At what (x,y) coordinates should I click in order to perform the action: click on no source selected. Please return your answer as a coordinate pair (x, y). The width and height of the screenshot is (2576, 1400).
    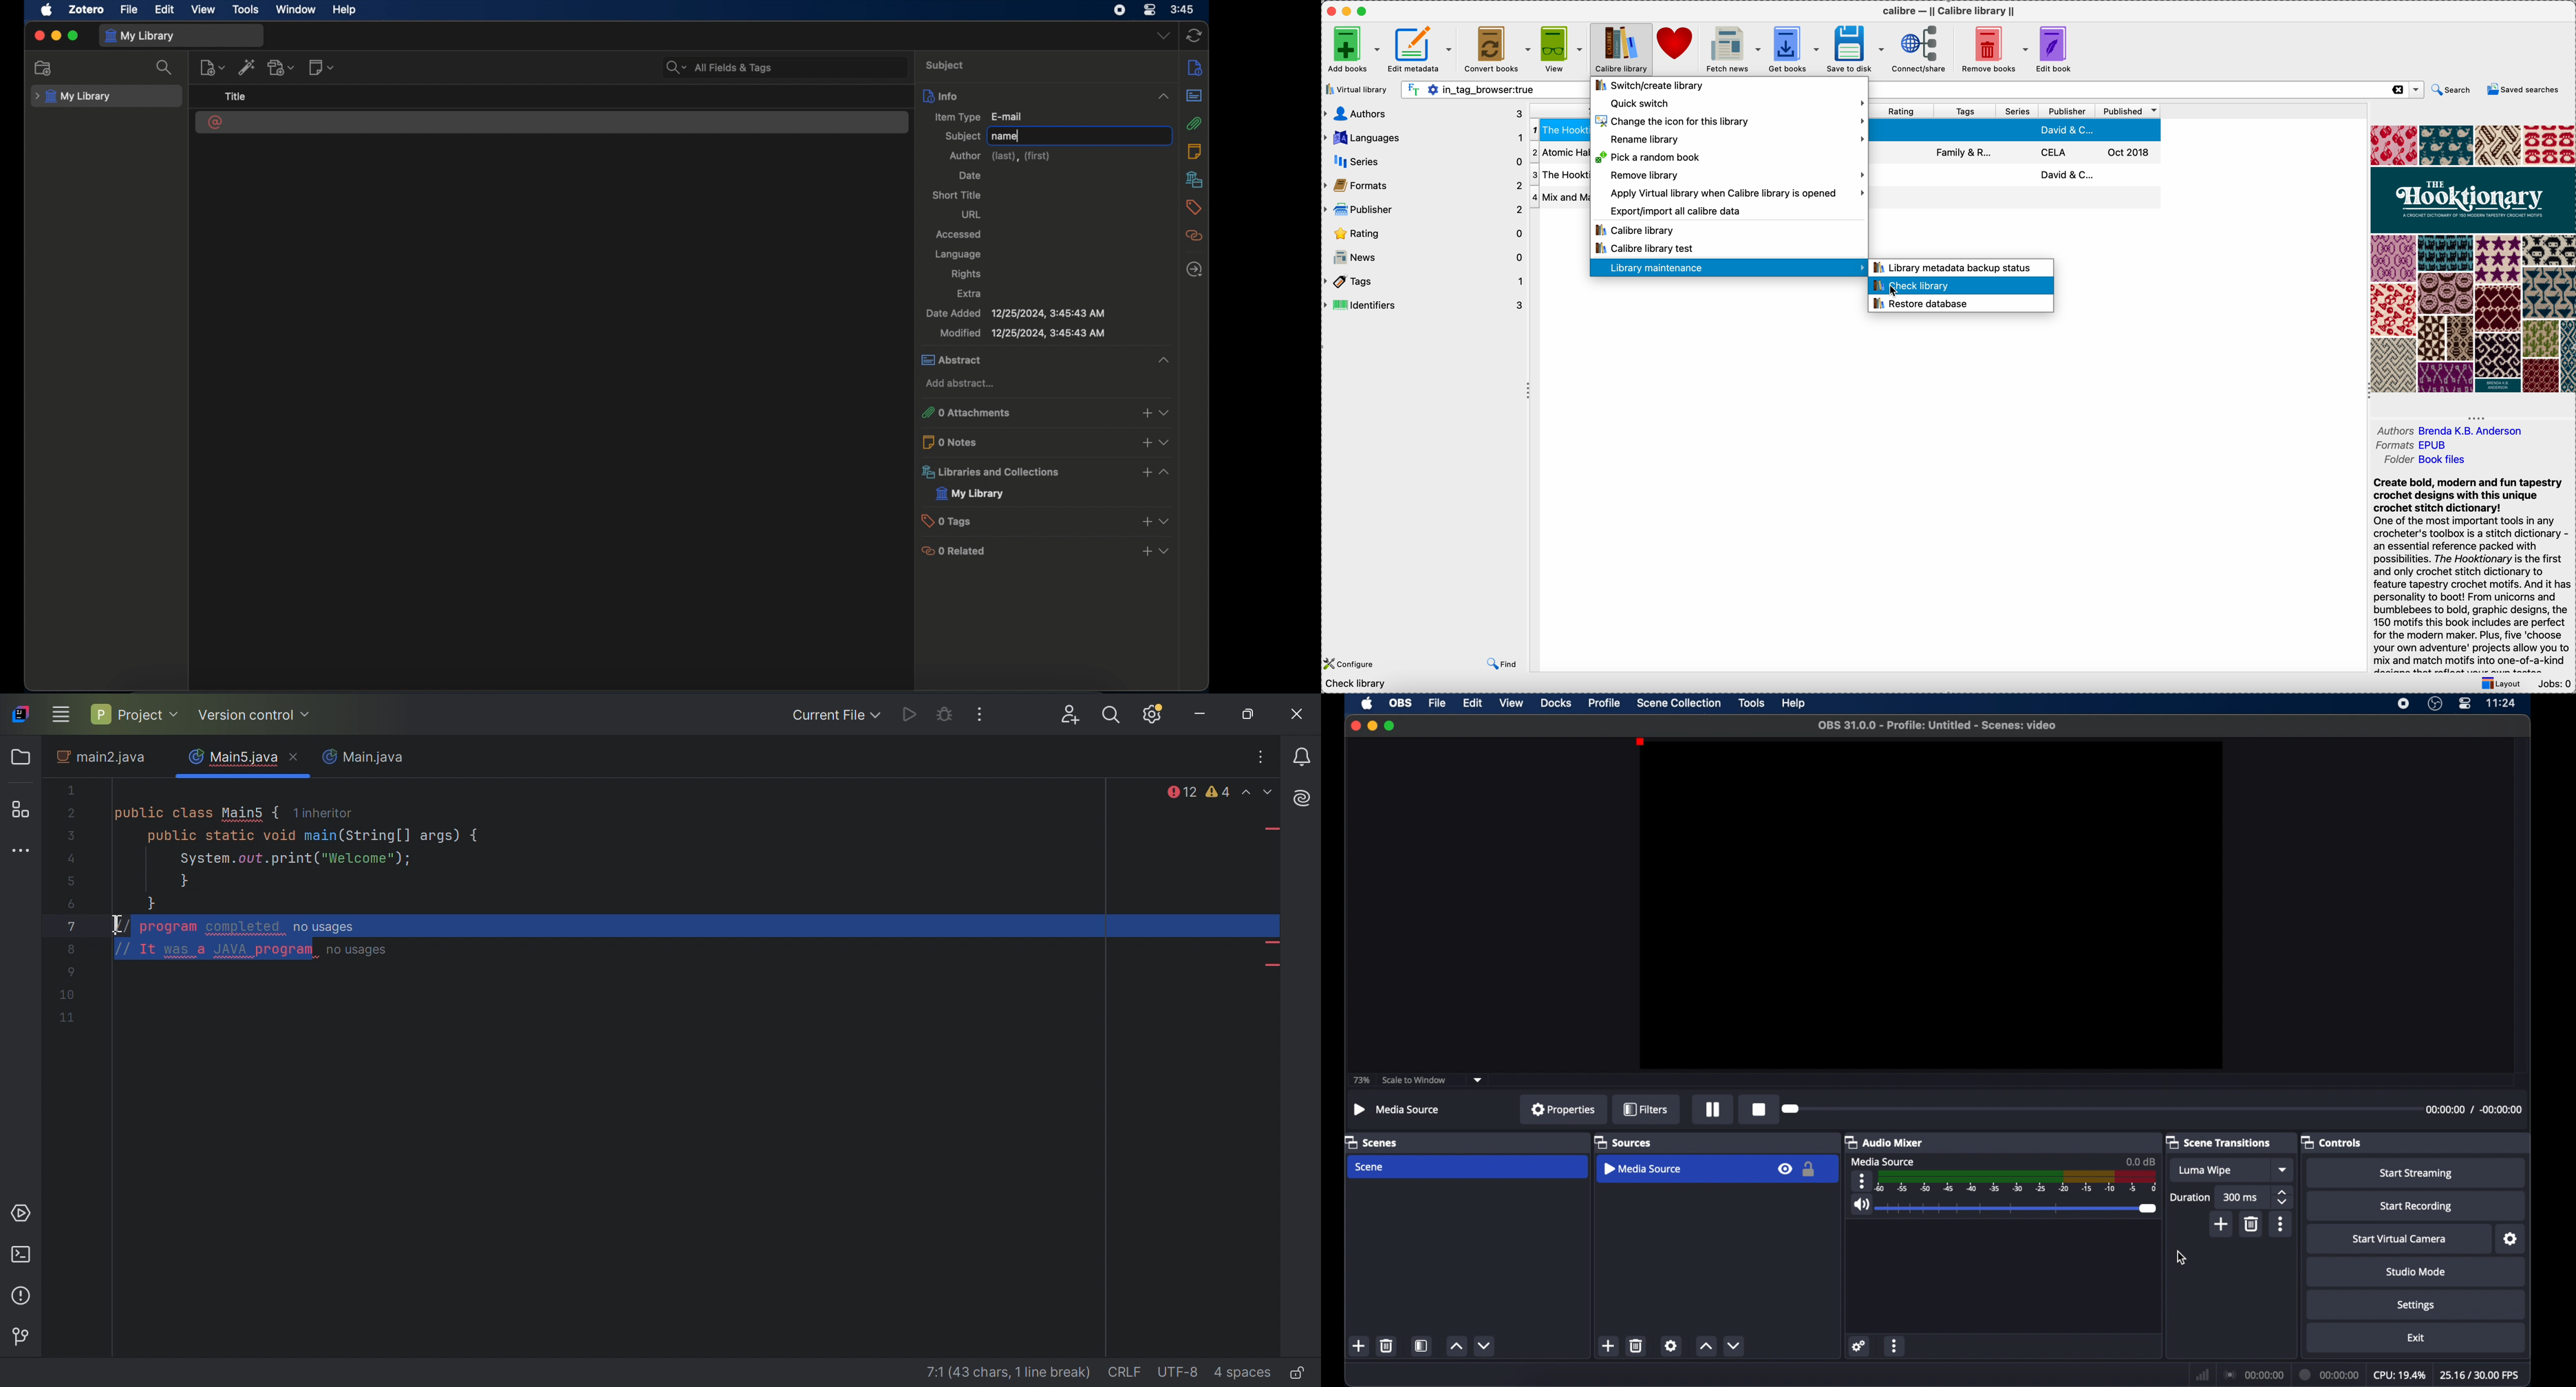
    Looking at the image, I should click on (1397, 1109).